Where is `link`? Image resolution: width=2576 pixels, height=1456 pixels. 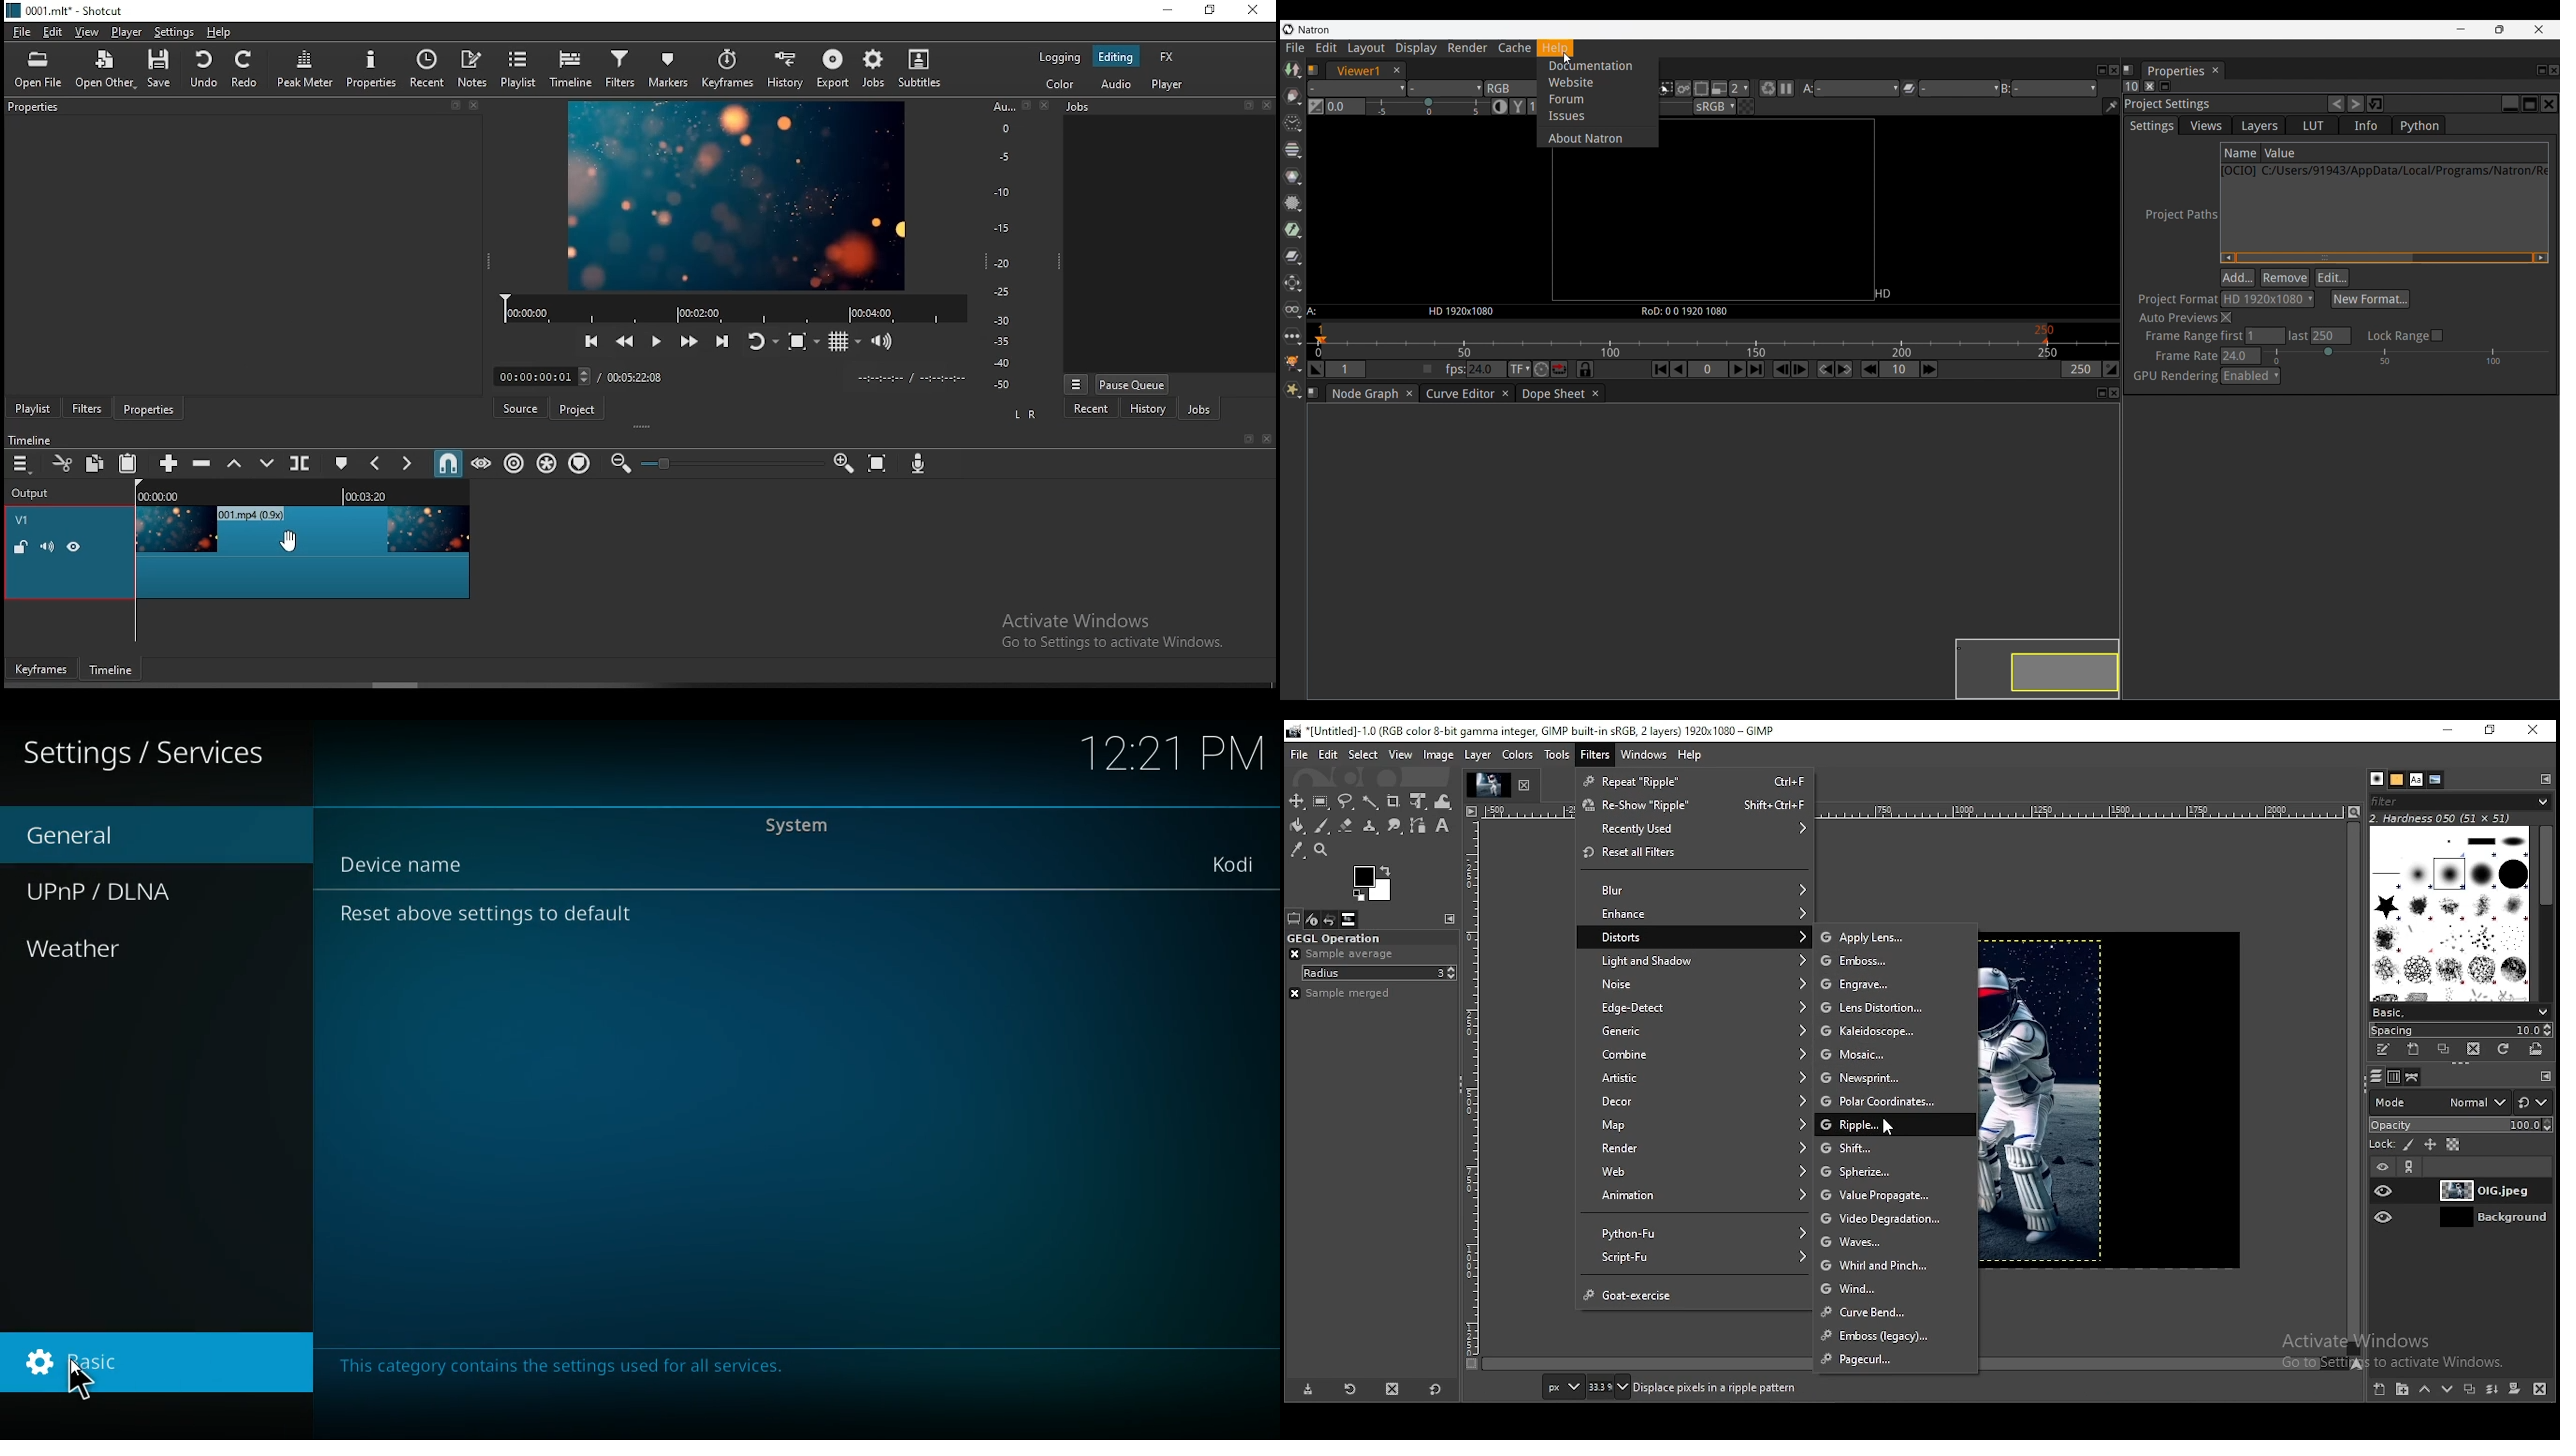 link is located at coordinates (2413, 1166).